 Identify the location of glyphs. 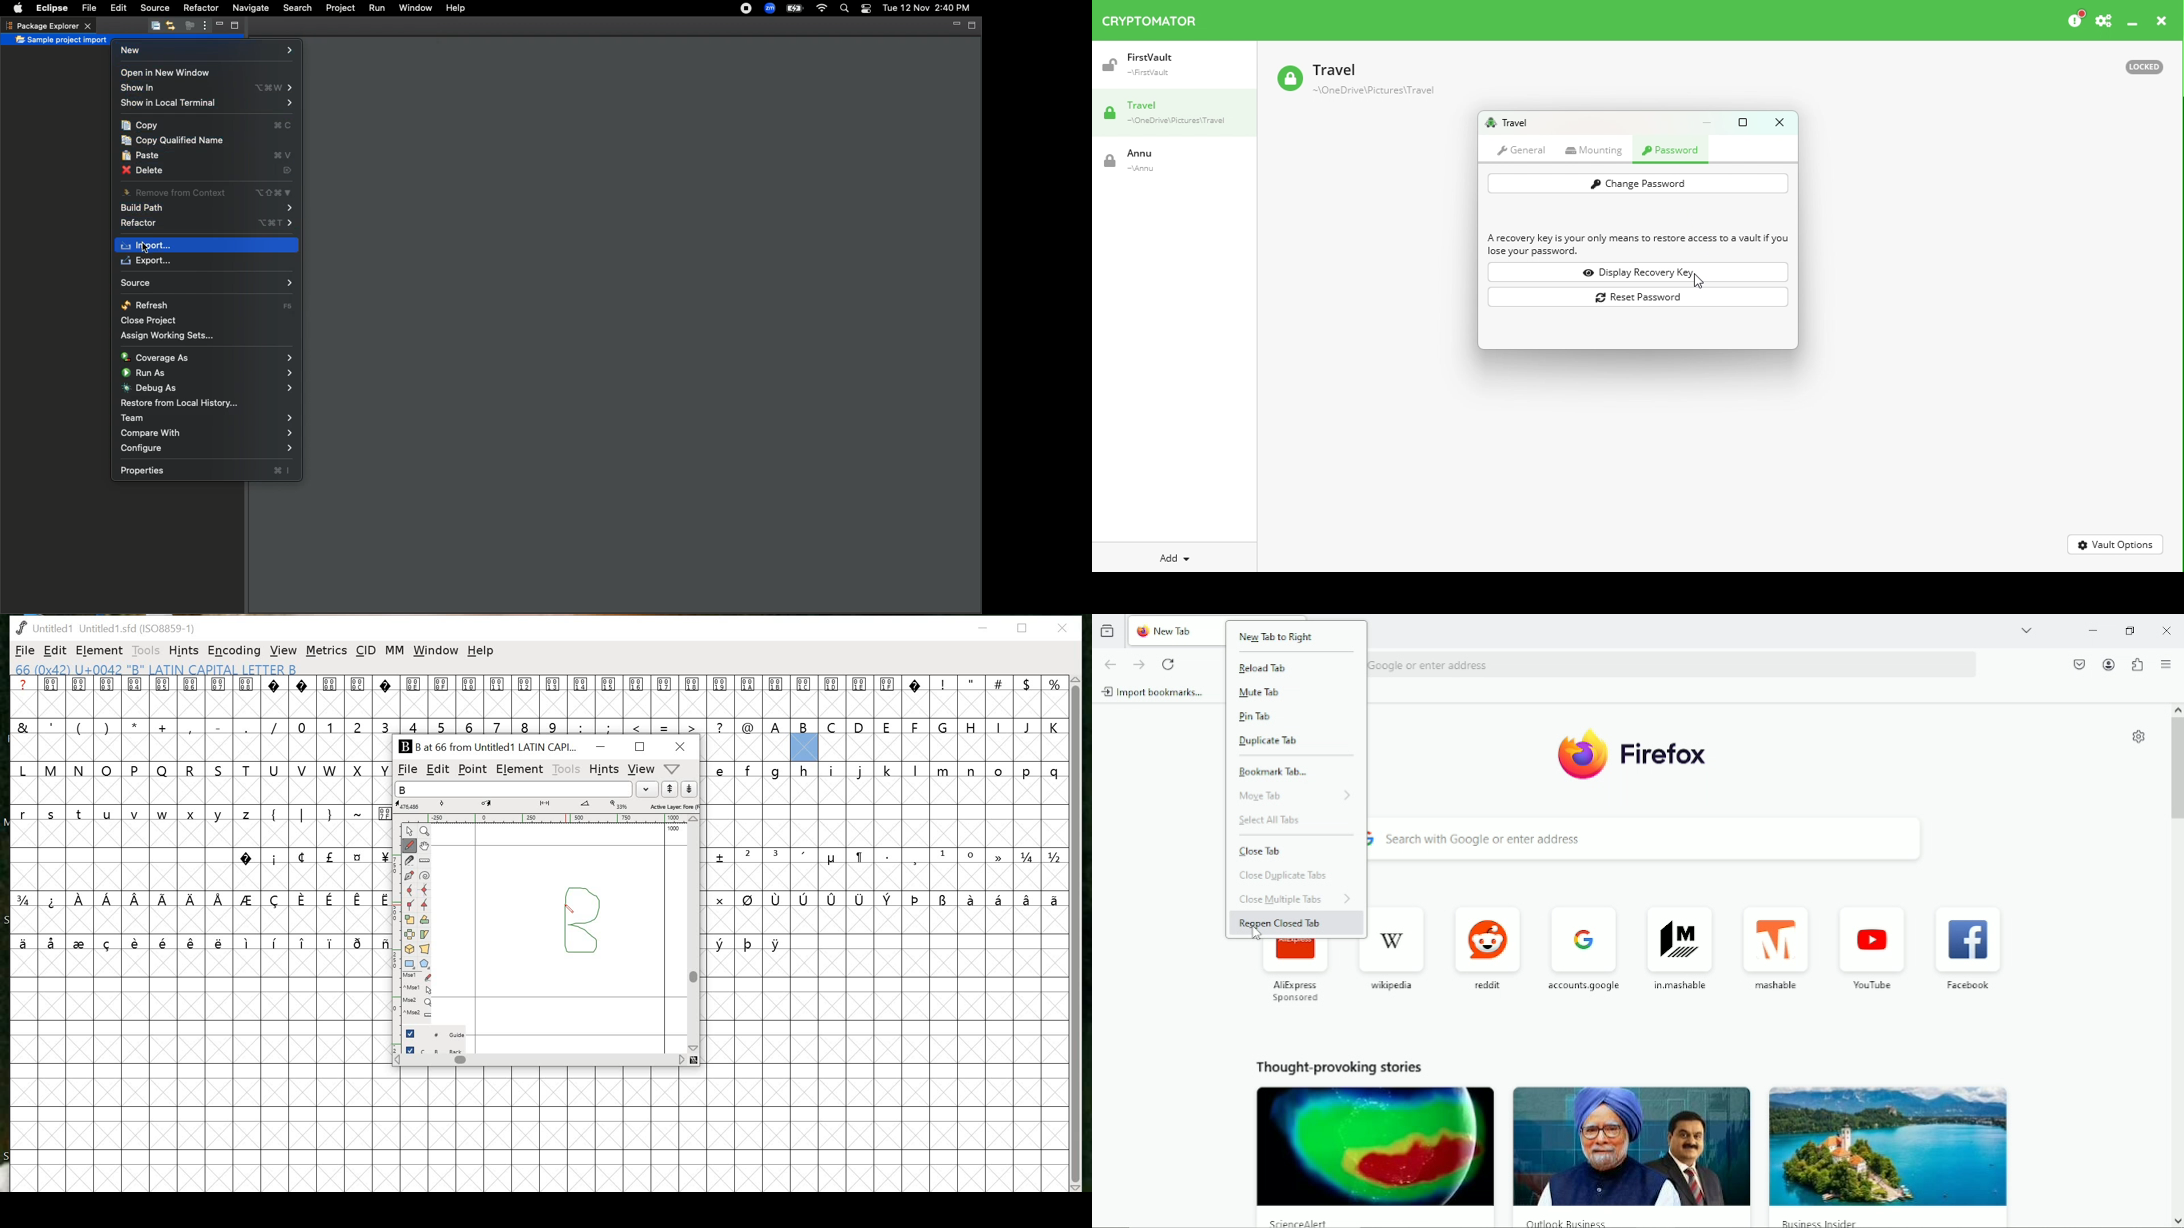
(193, 819).